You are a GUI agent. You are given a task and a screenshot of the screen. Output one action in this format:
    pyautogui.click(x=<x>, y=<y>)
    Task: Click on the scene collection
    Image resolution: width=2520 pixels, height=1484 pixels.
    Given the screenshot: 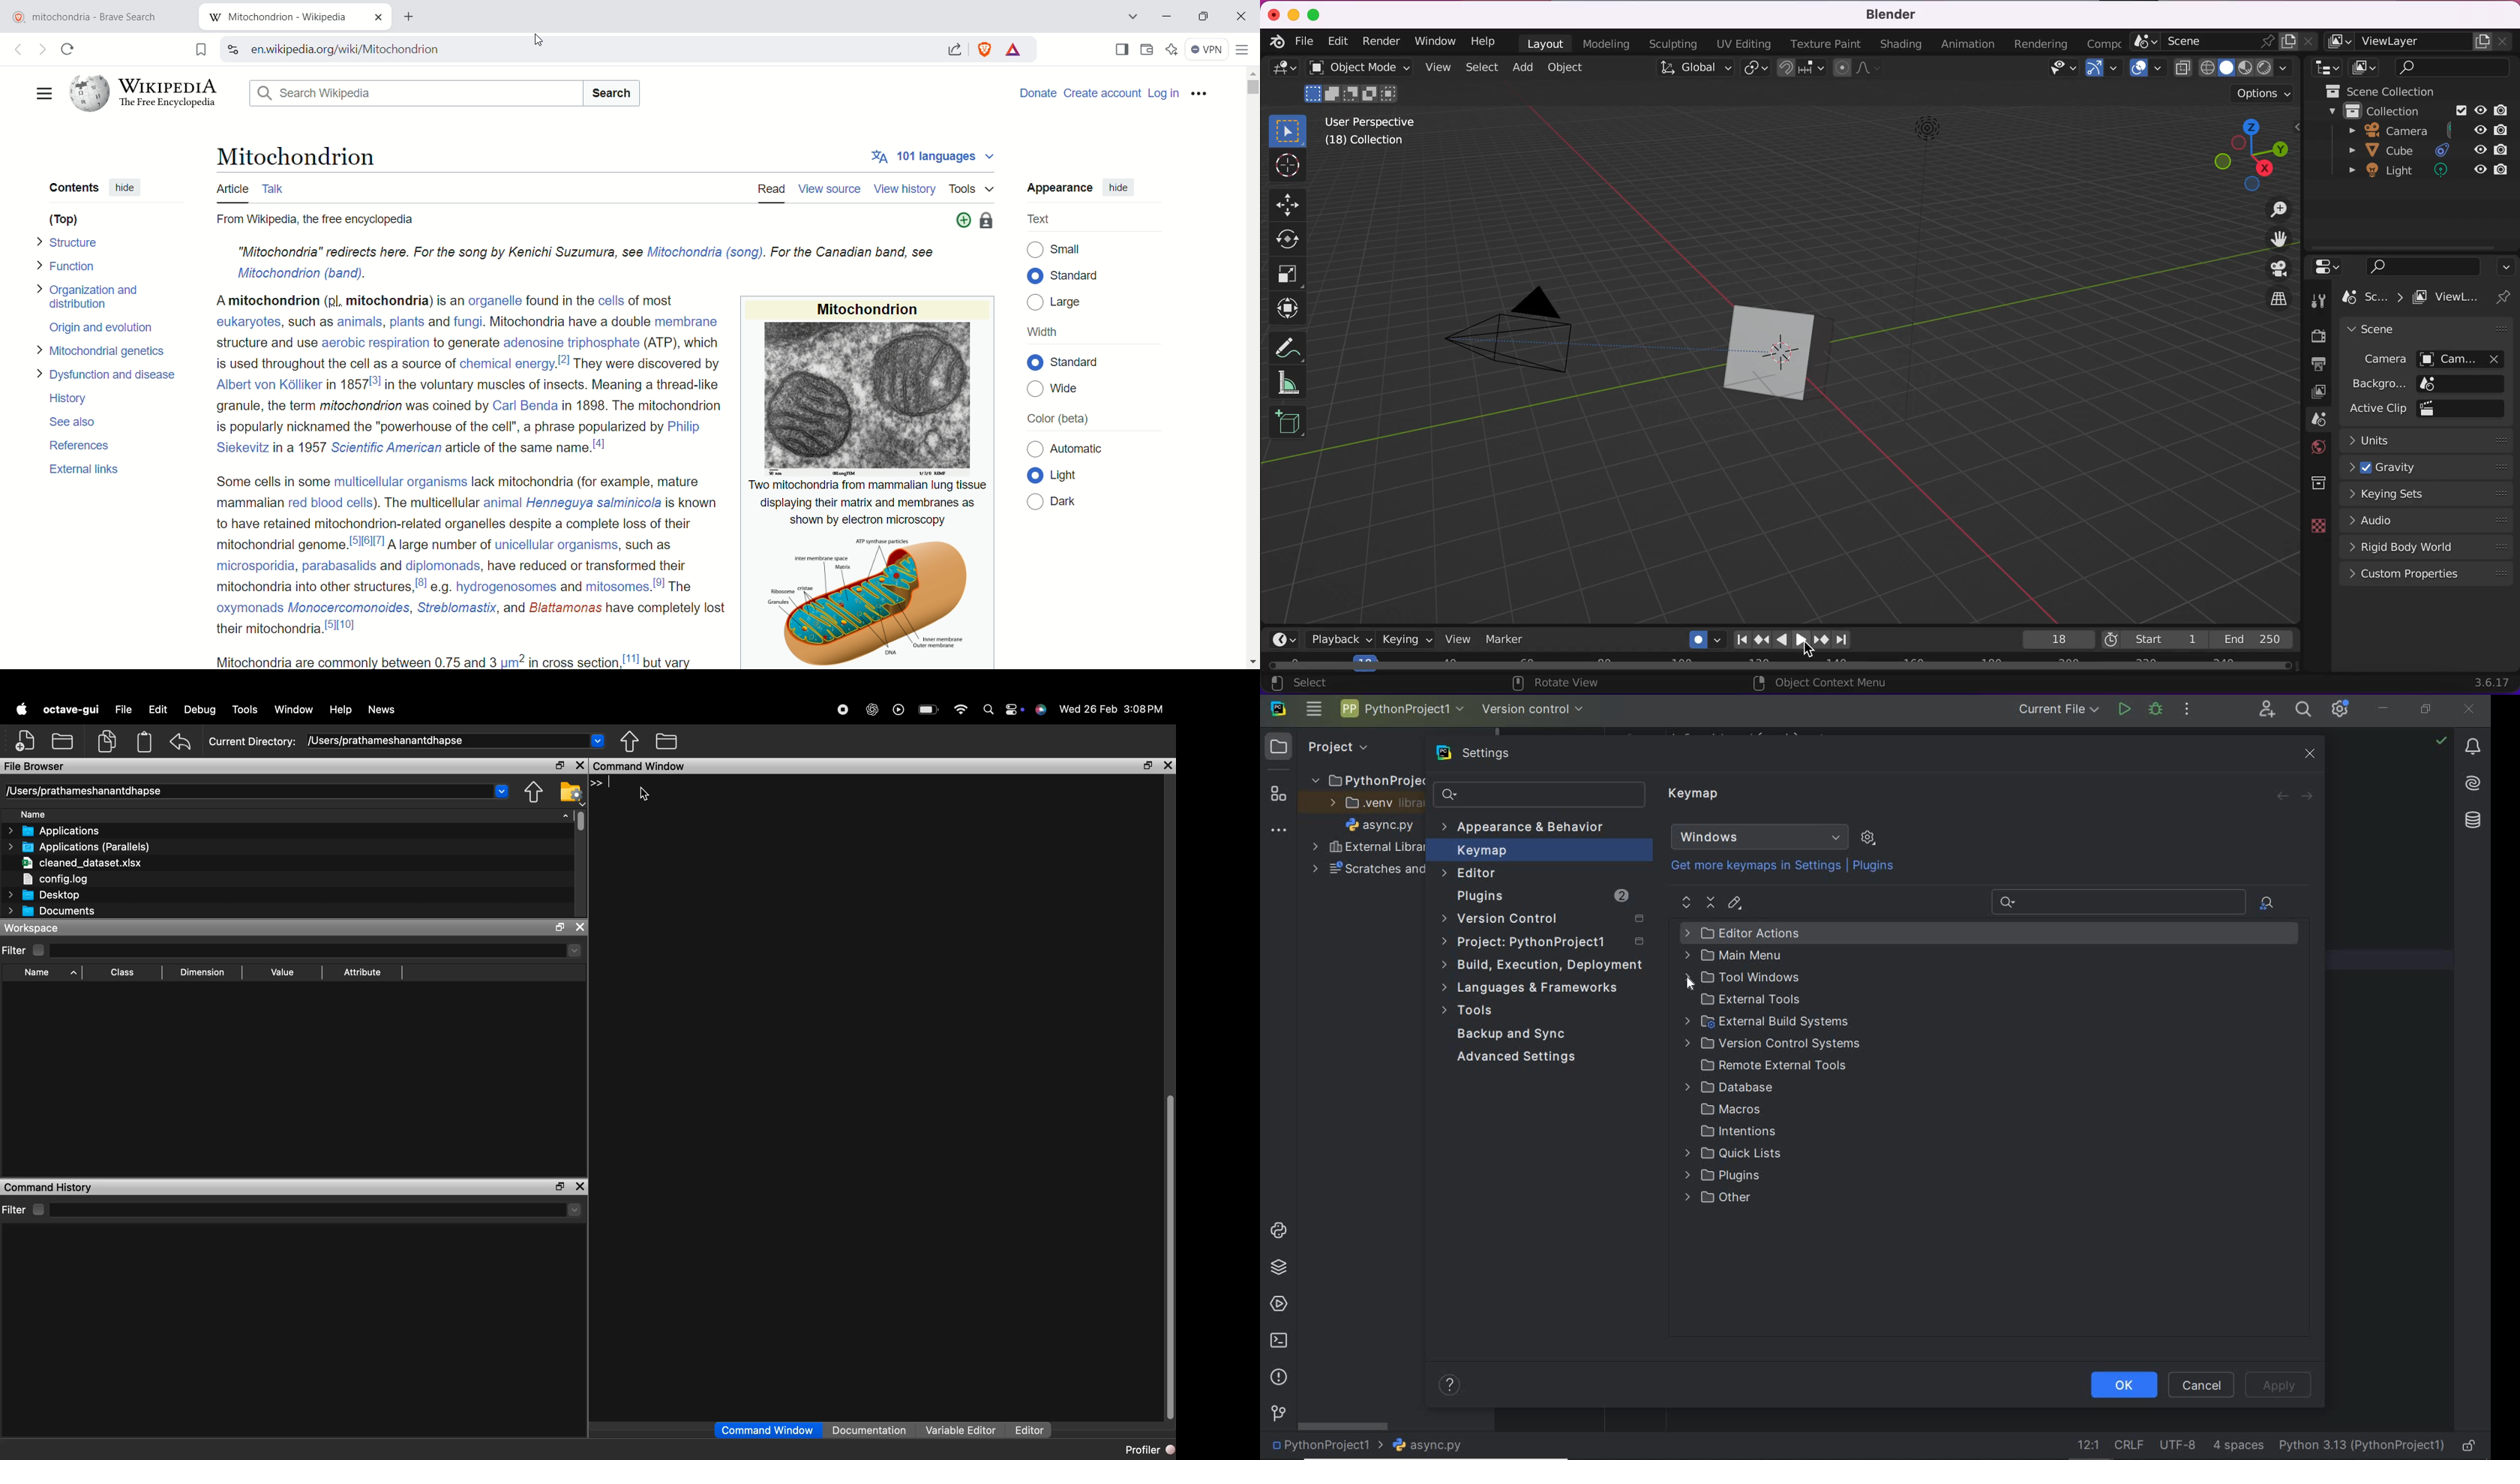 What is the action you would take?
    pyautogui.click(x=2378, y=91)
    